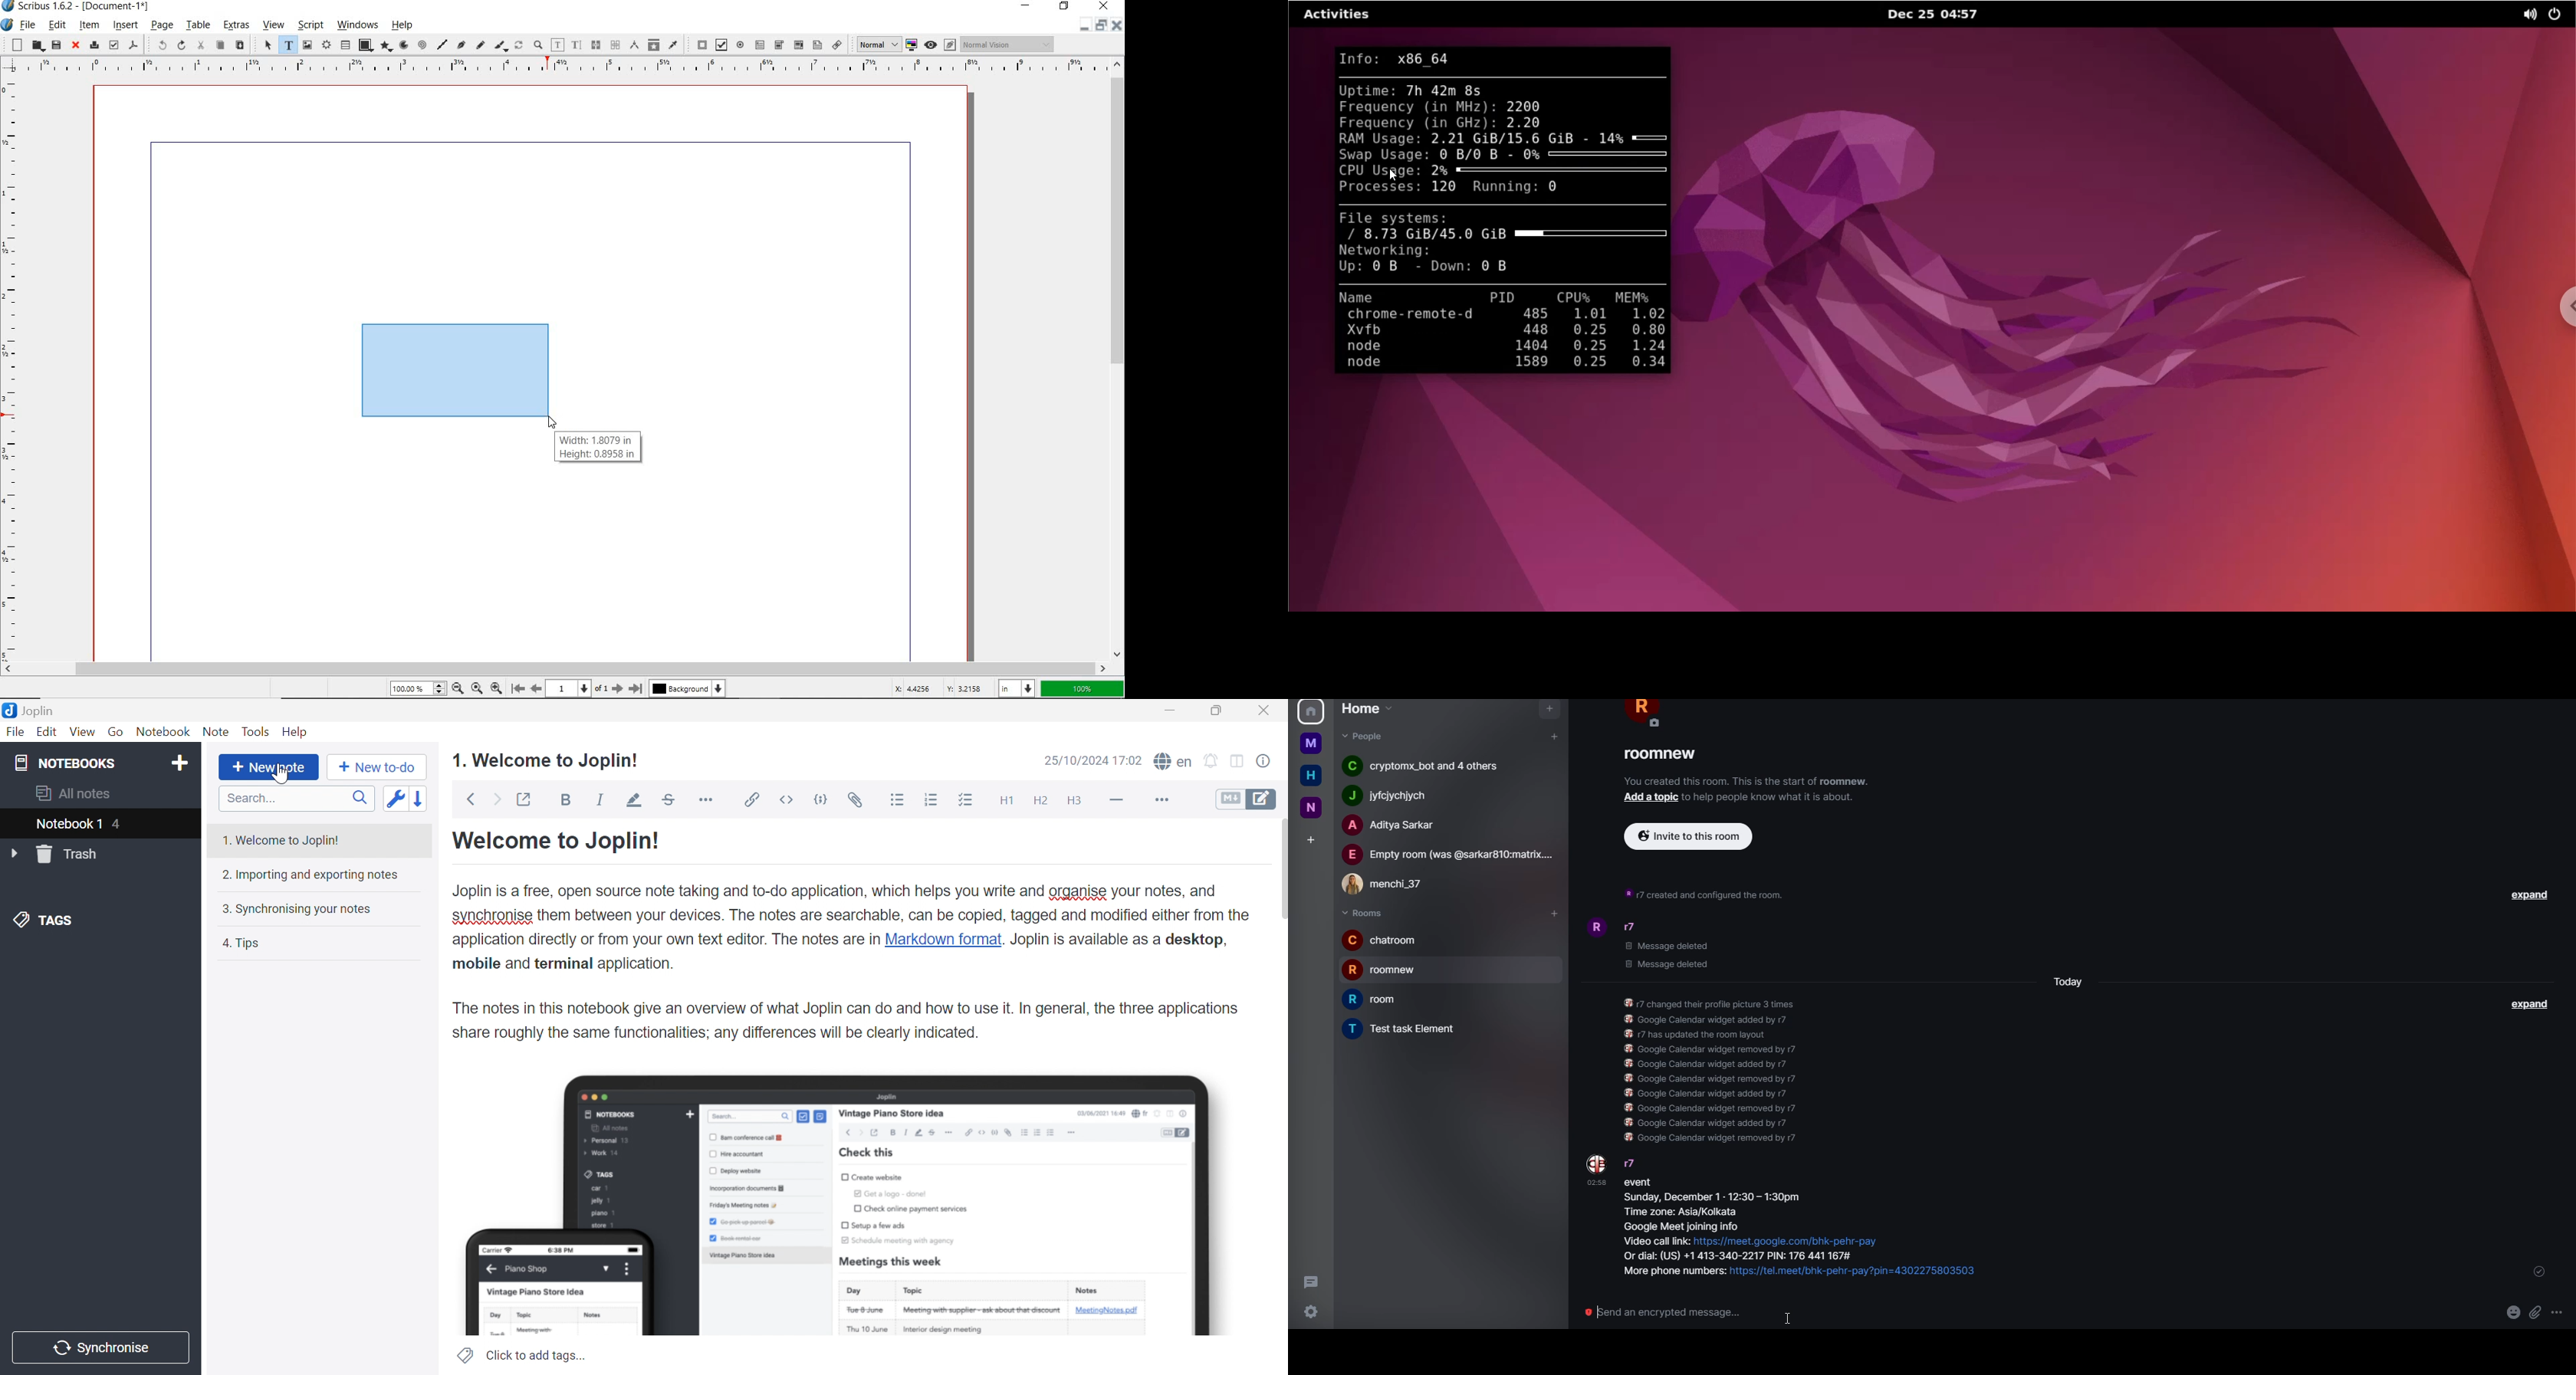 The height and width of the screenshot is (1400, 2576). Describe the element at coordinates (113, 44) in the screenshot. I see `preflight verifier` at that location.